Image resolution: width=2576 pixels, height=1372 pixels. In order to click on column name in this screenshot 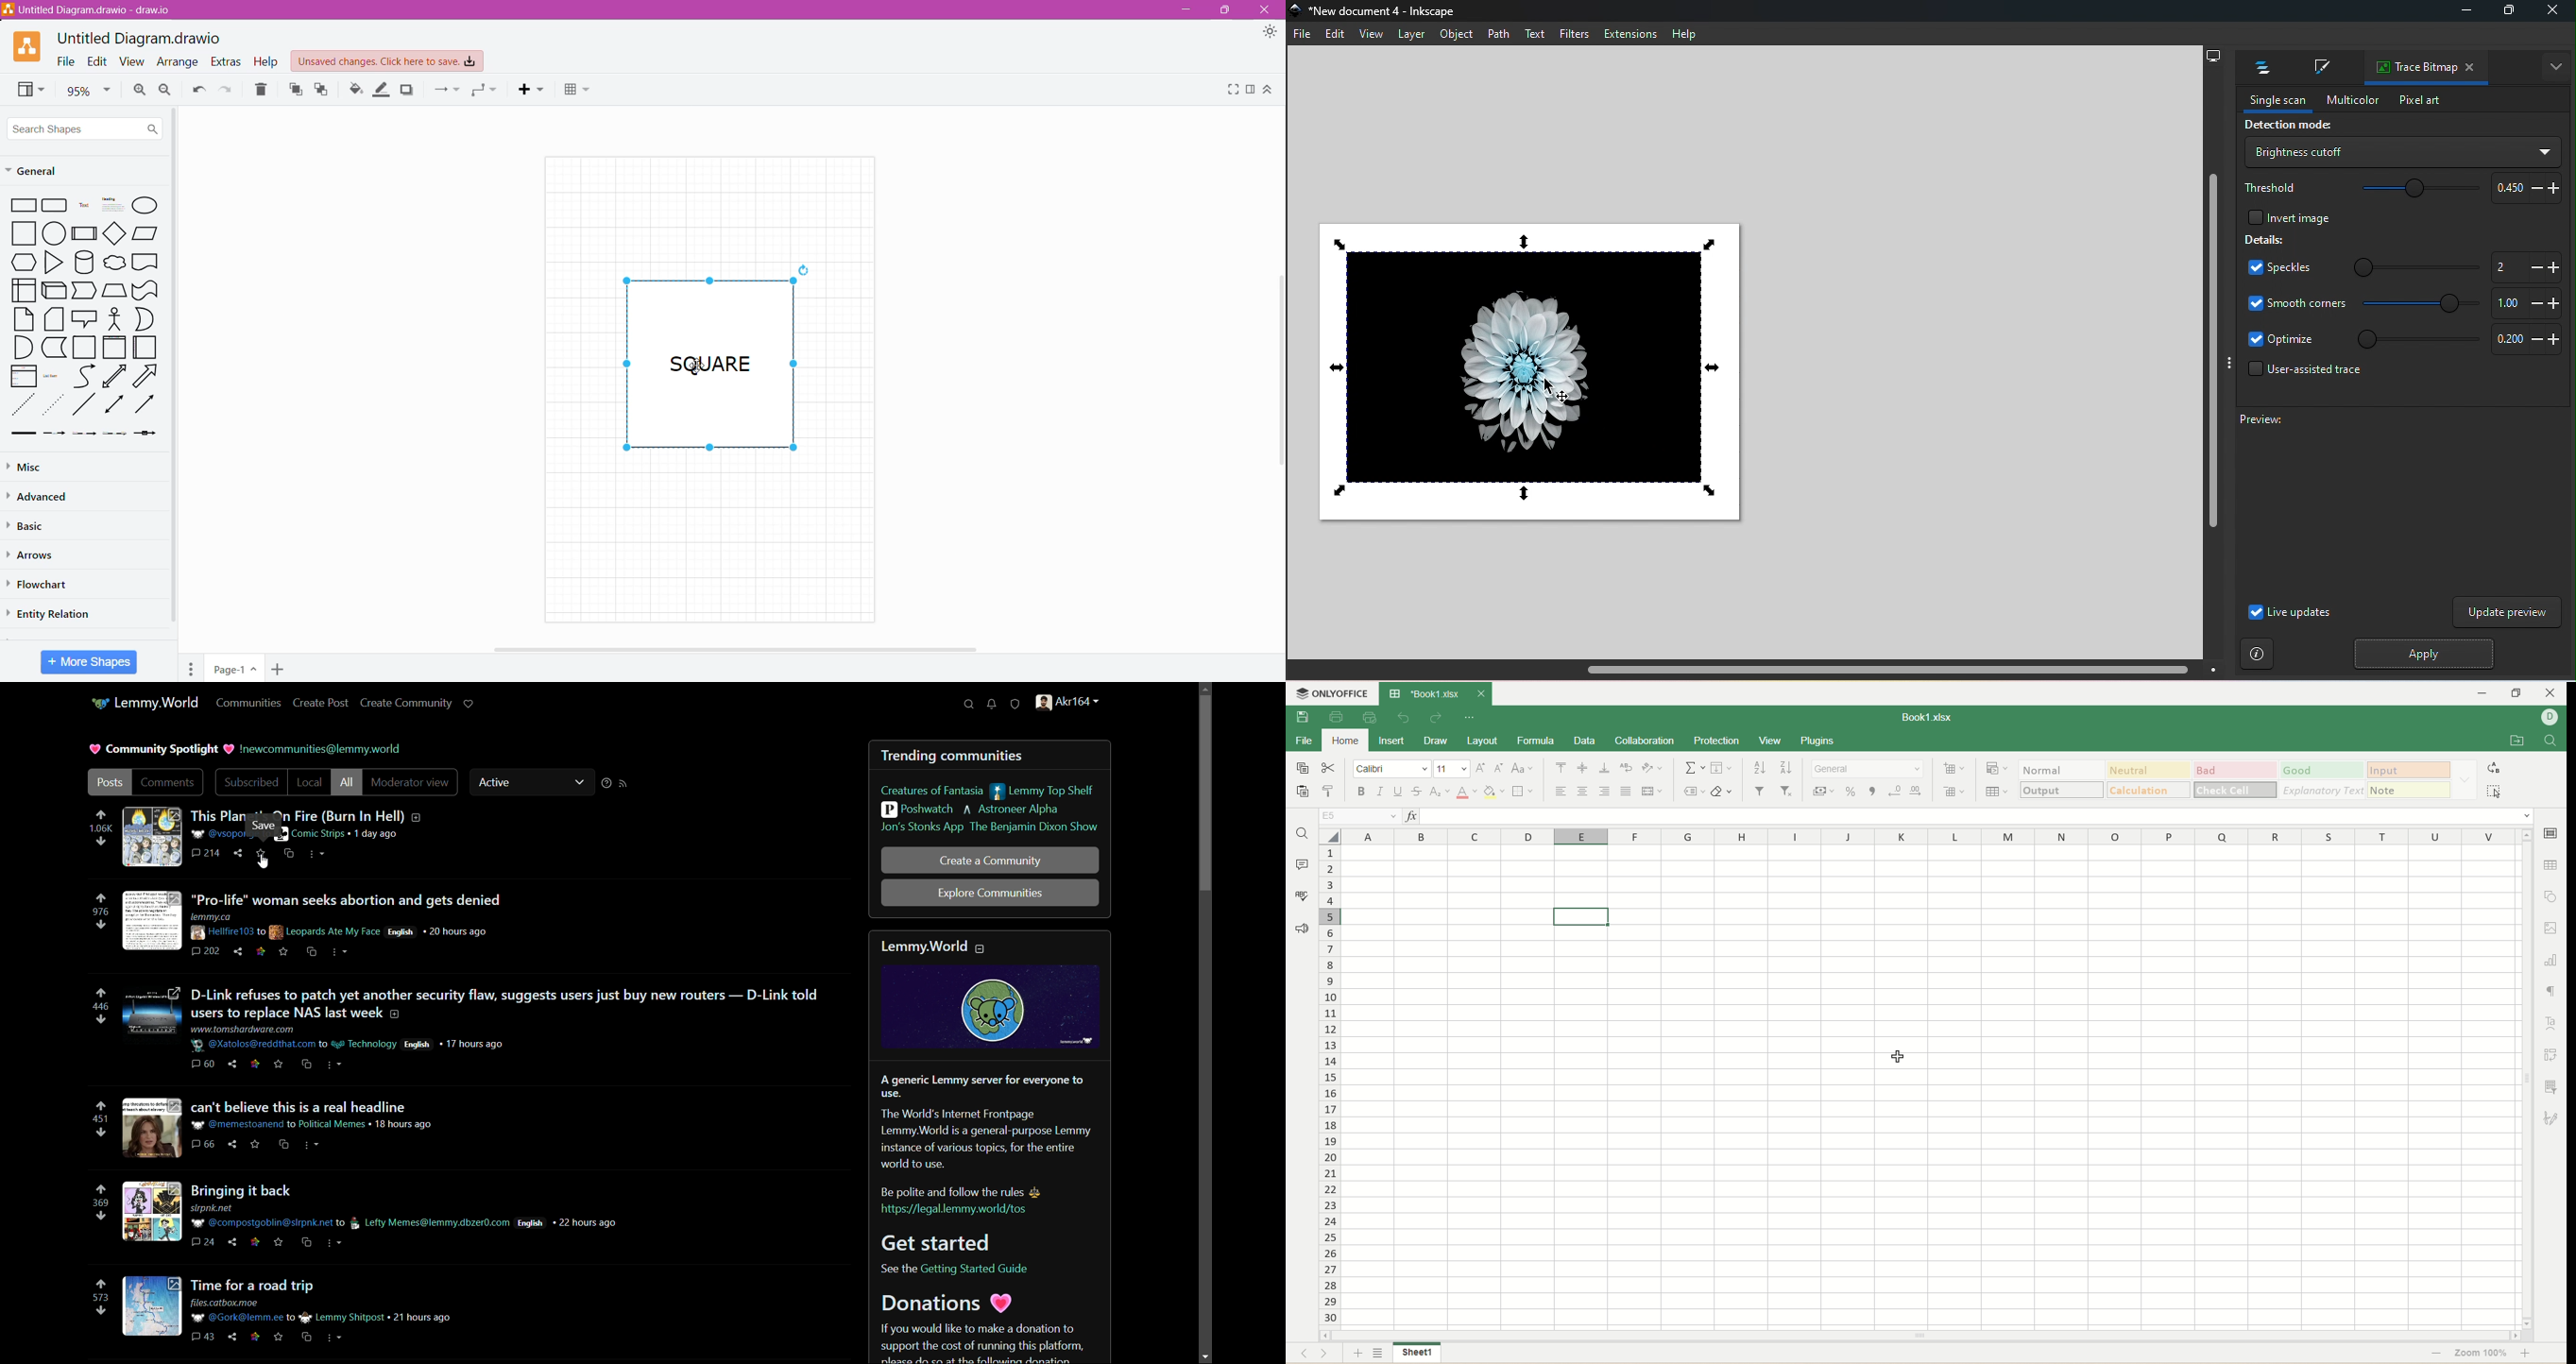, I will do `click(1934, 833)`.